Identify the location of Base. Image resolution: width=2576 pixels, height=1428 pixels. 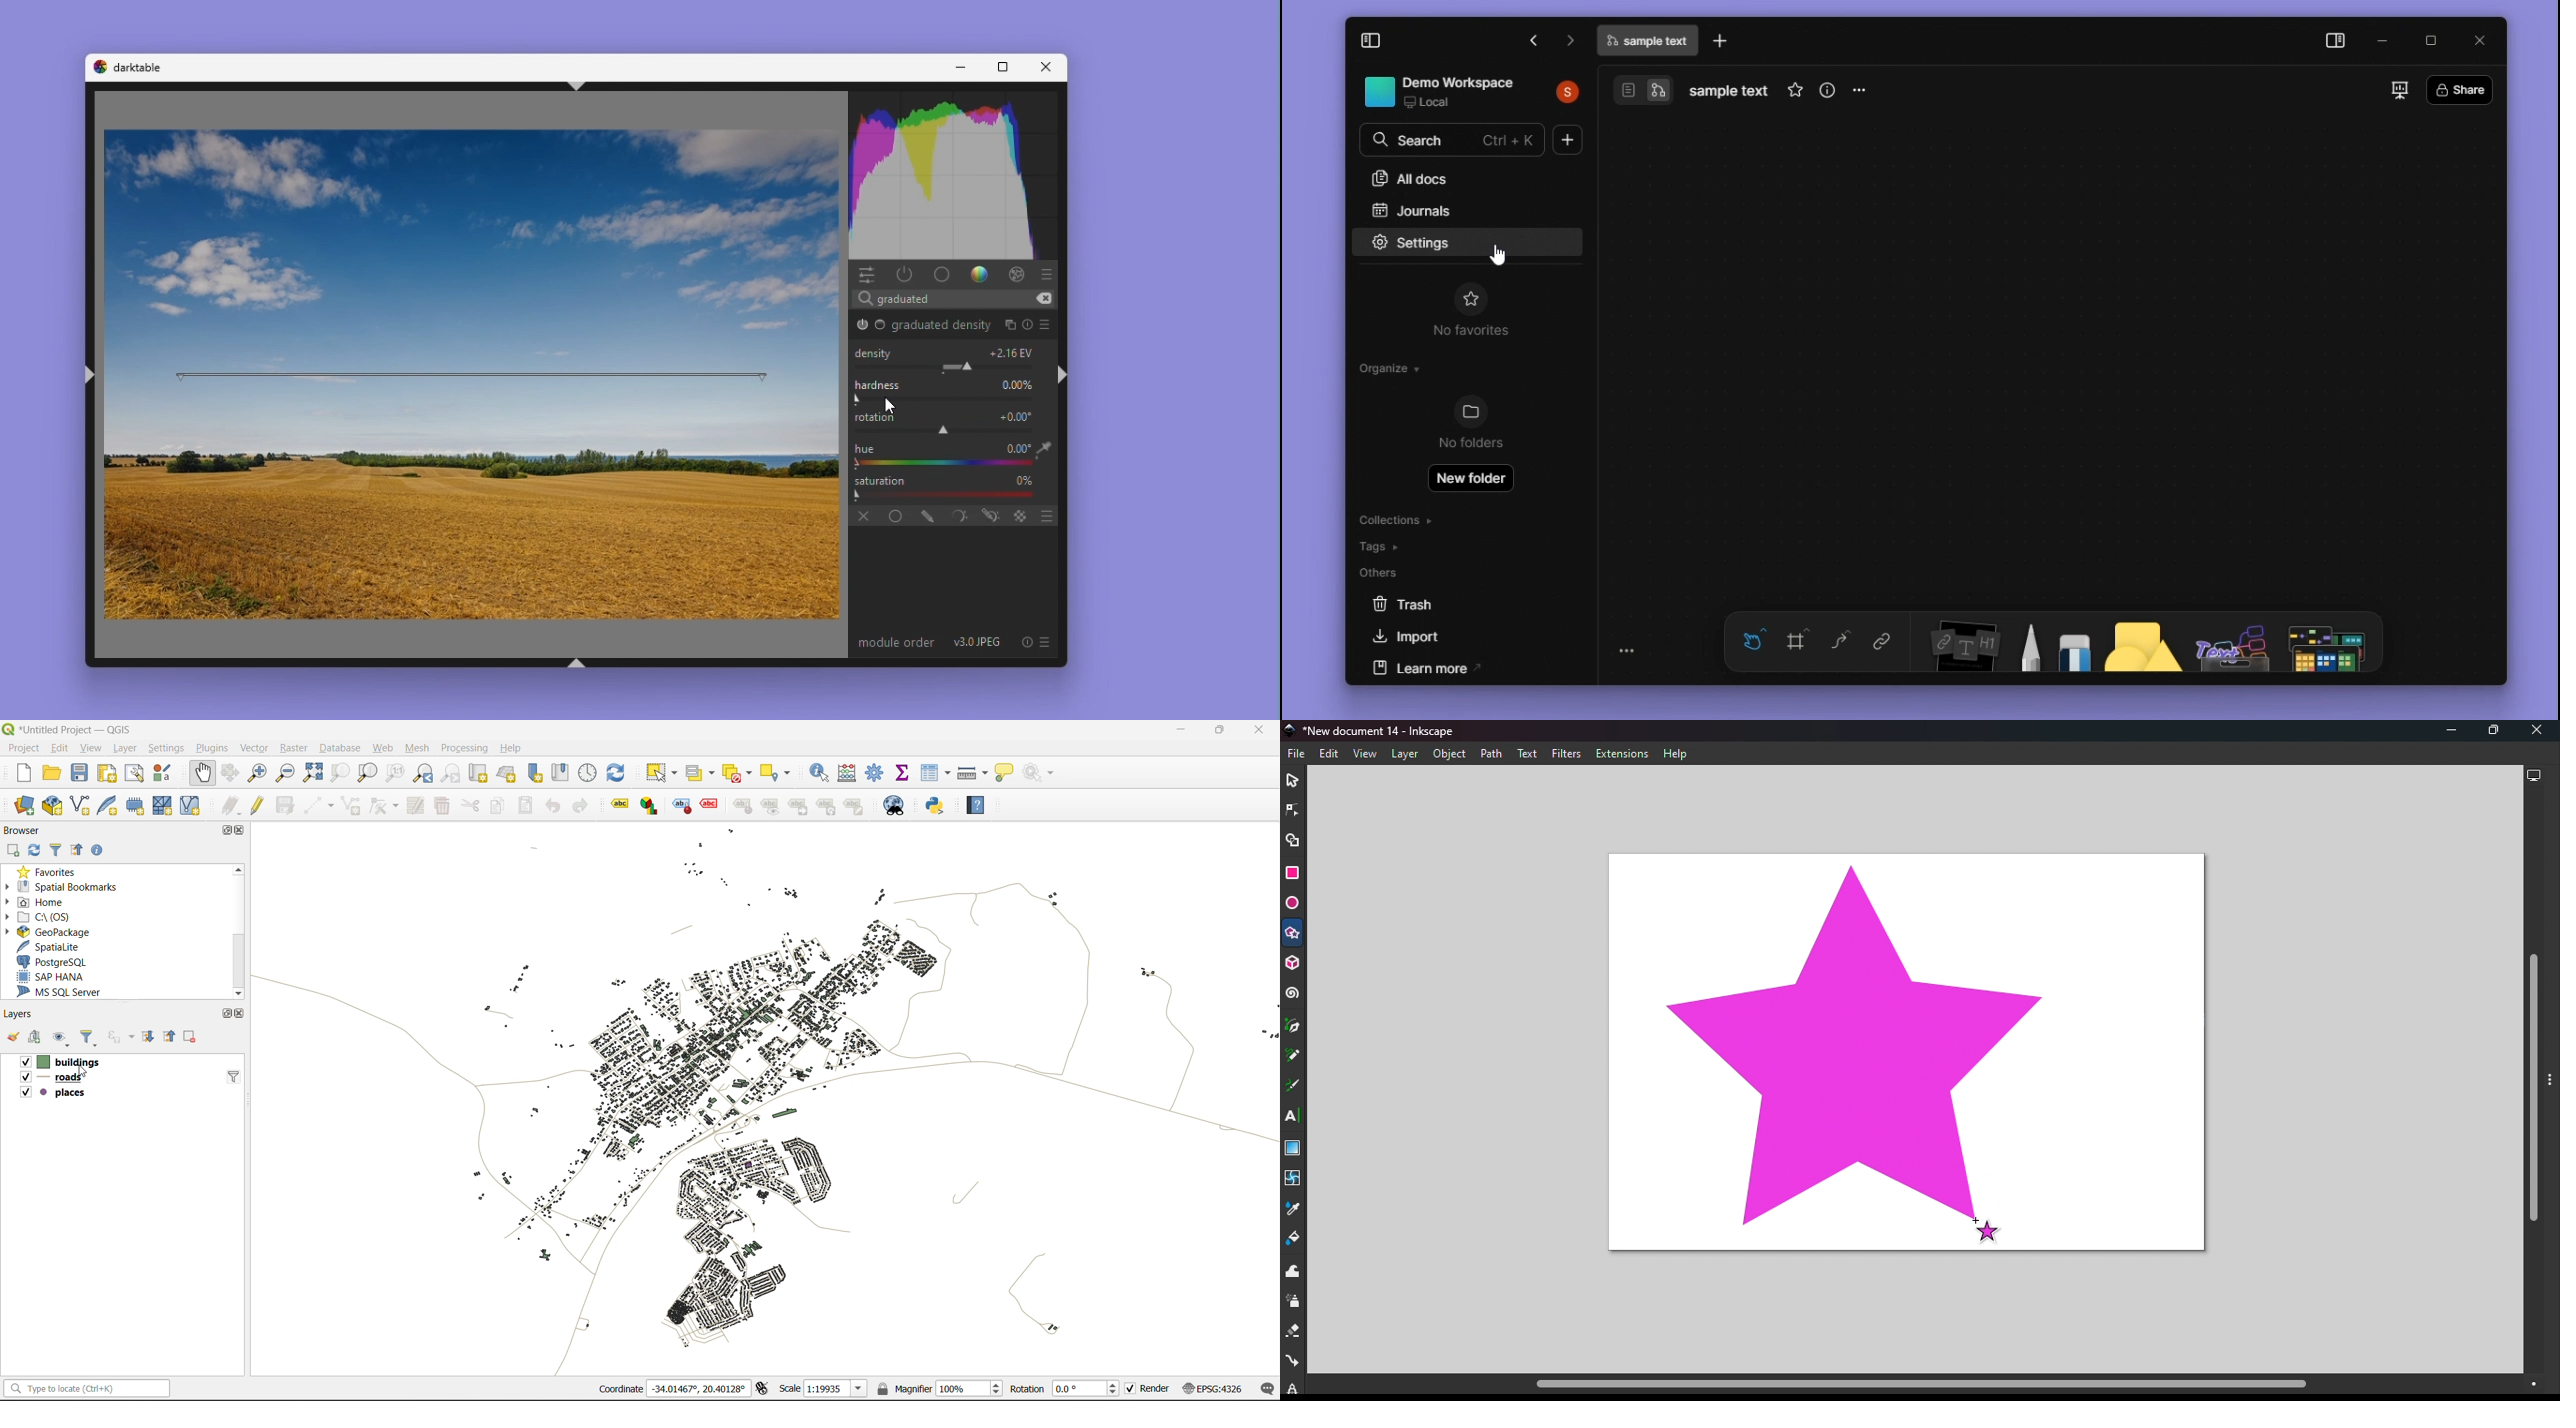
(881, 326).